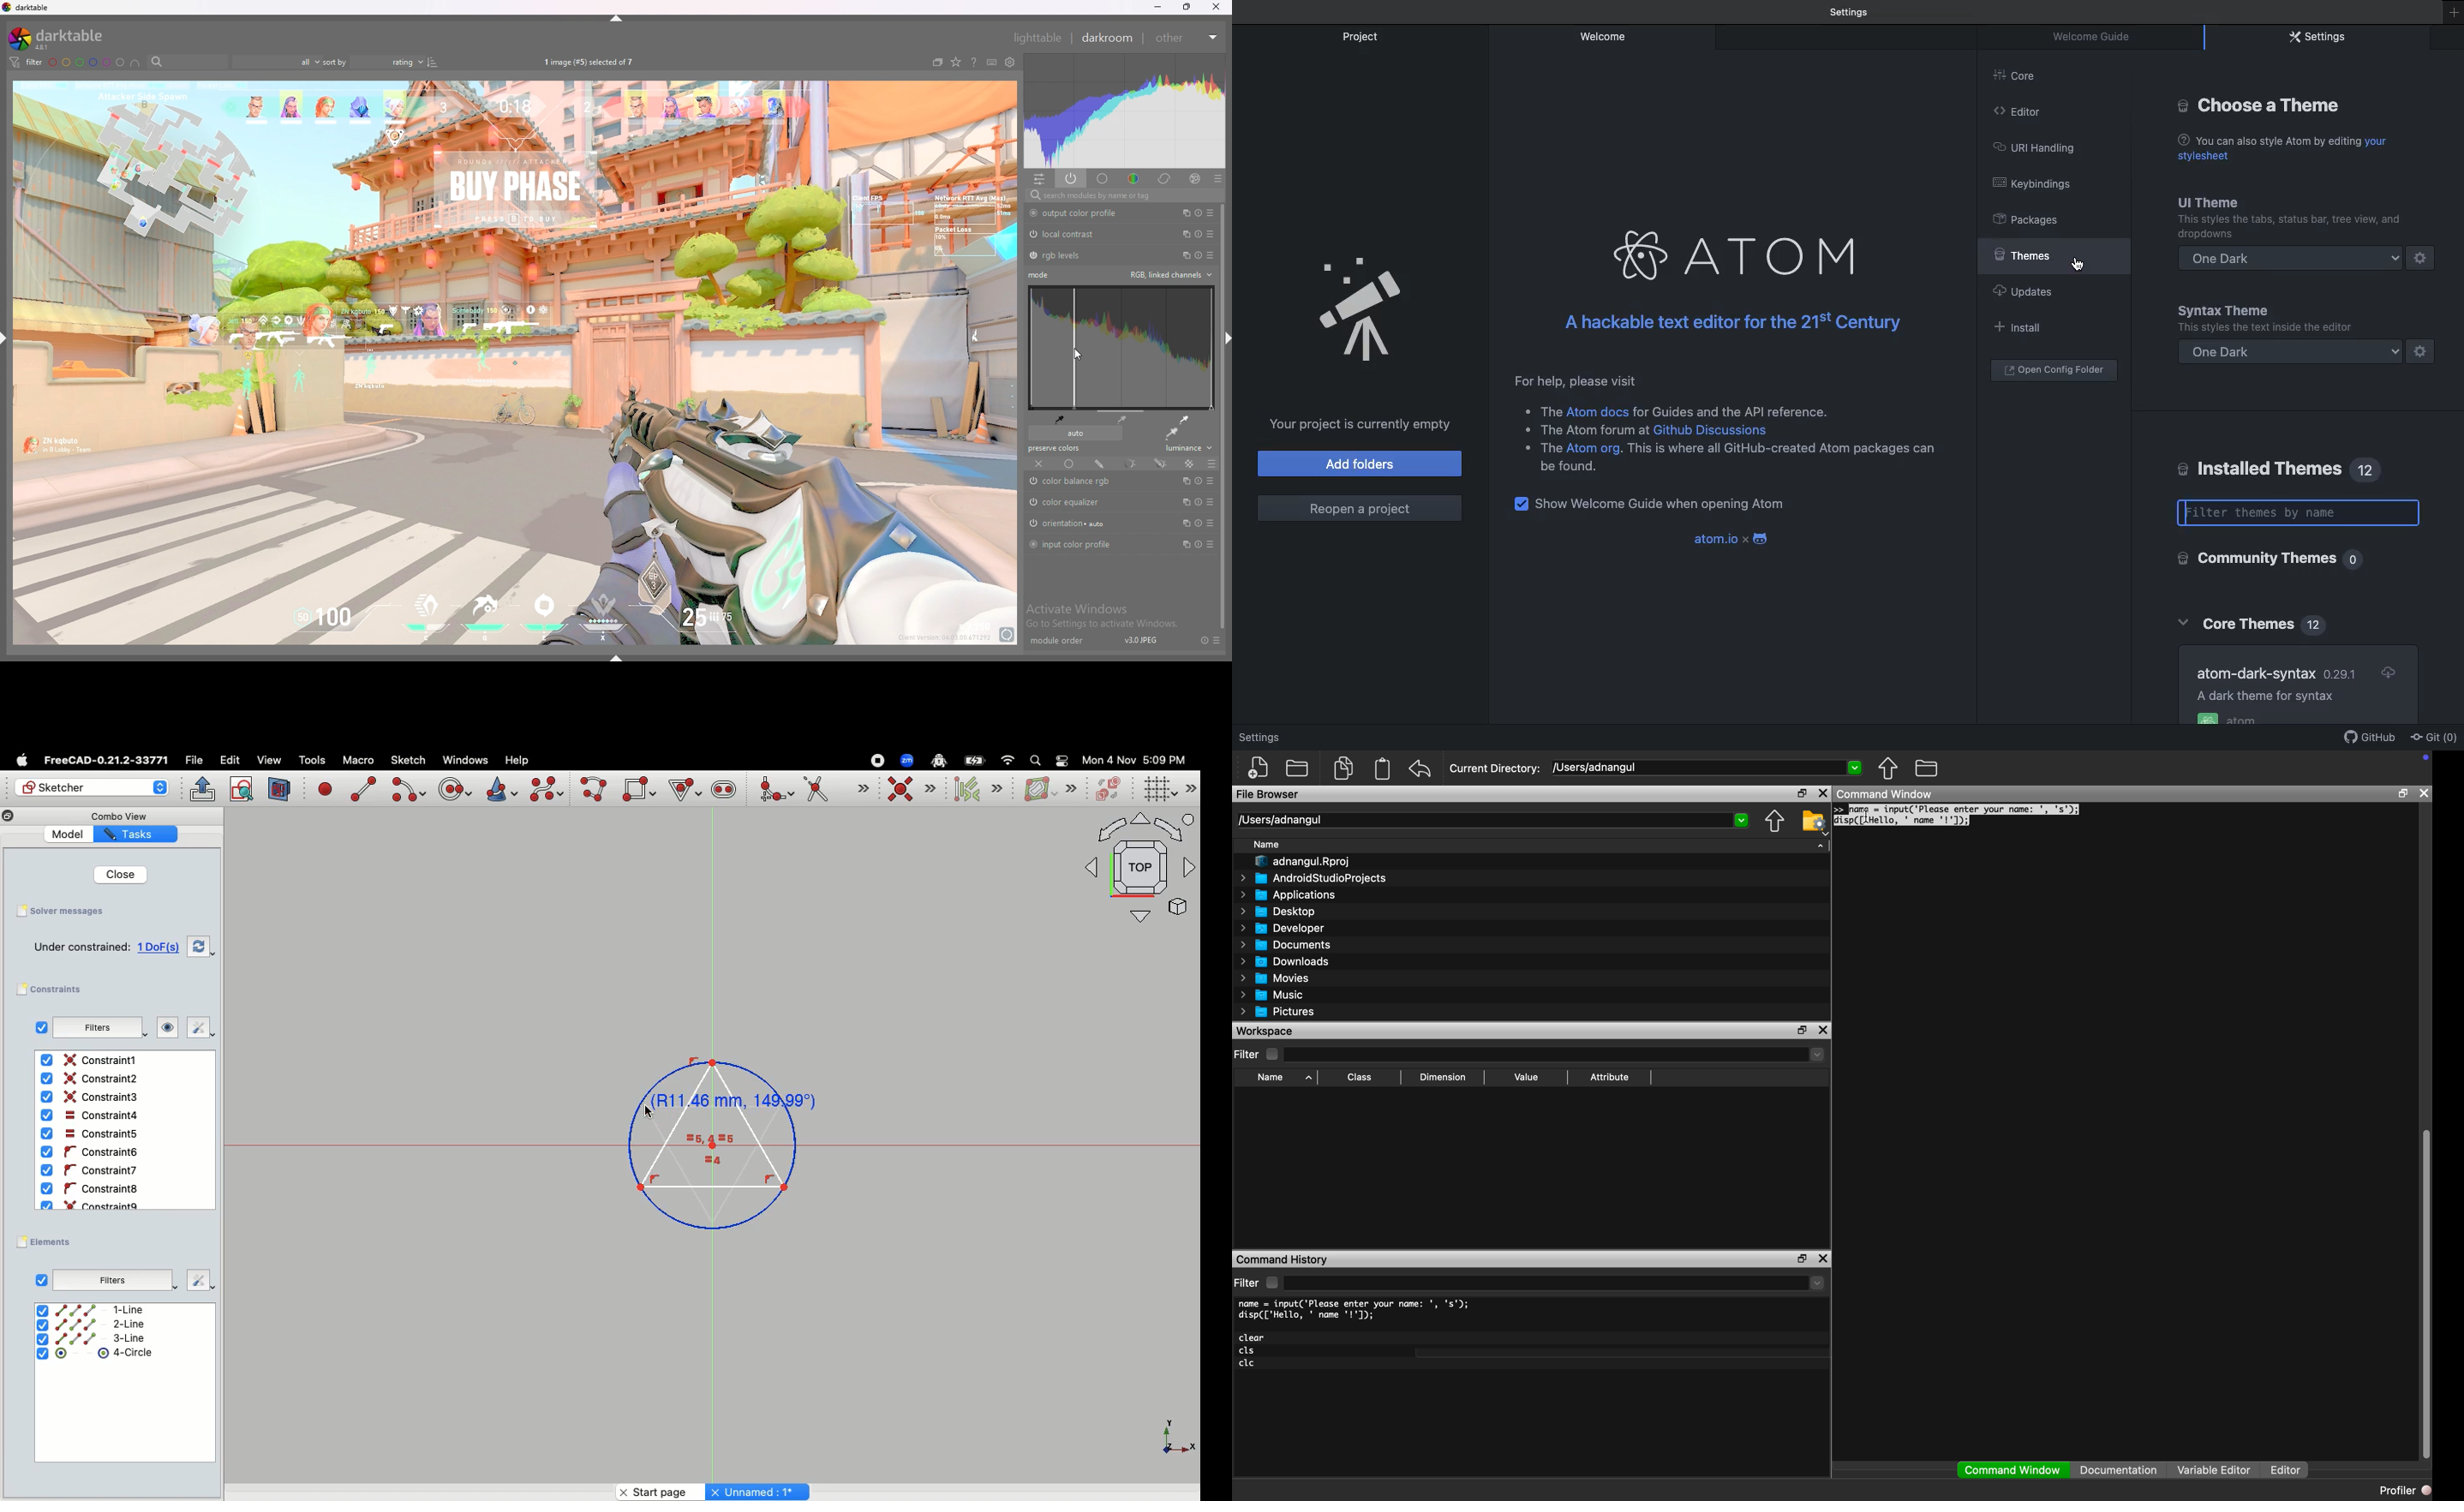  Describe the element at coordinates (1197, 234) in the screenshot. I see `reset` at that location.